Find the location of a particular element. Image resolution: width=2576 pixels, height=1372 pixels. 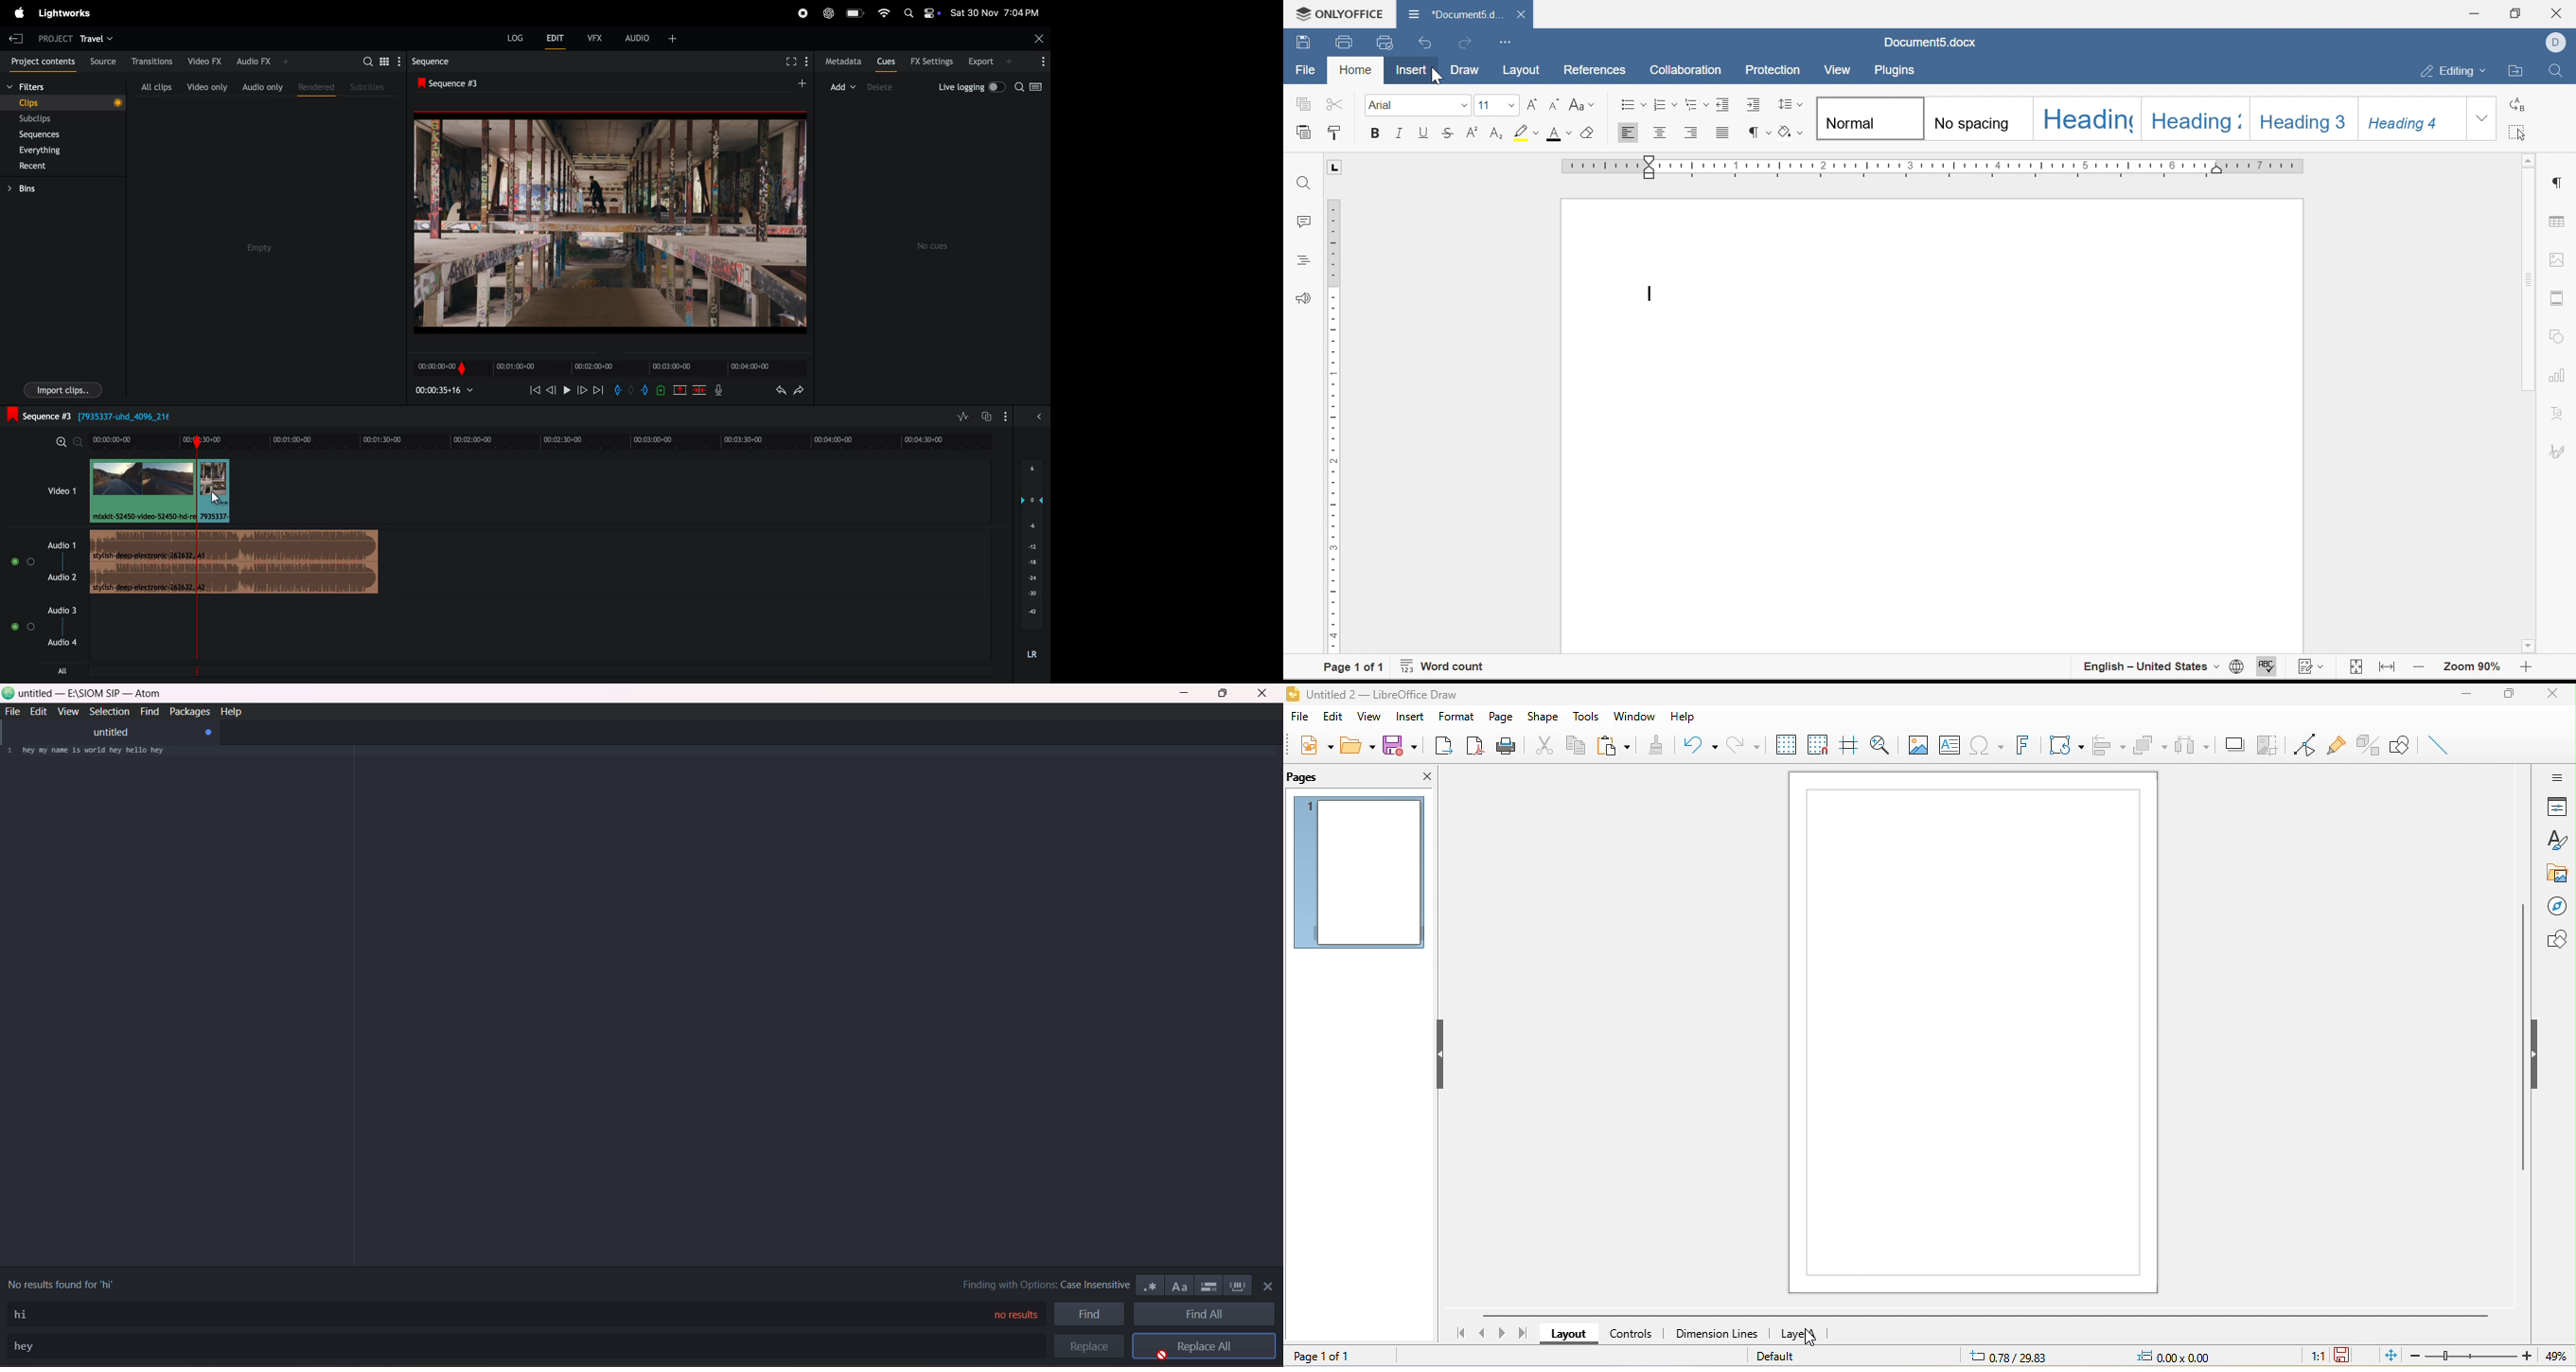

increase indent is located at coordinates (1754, 105).